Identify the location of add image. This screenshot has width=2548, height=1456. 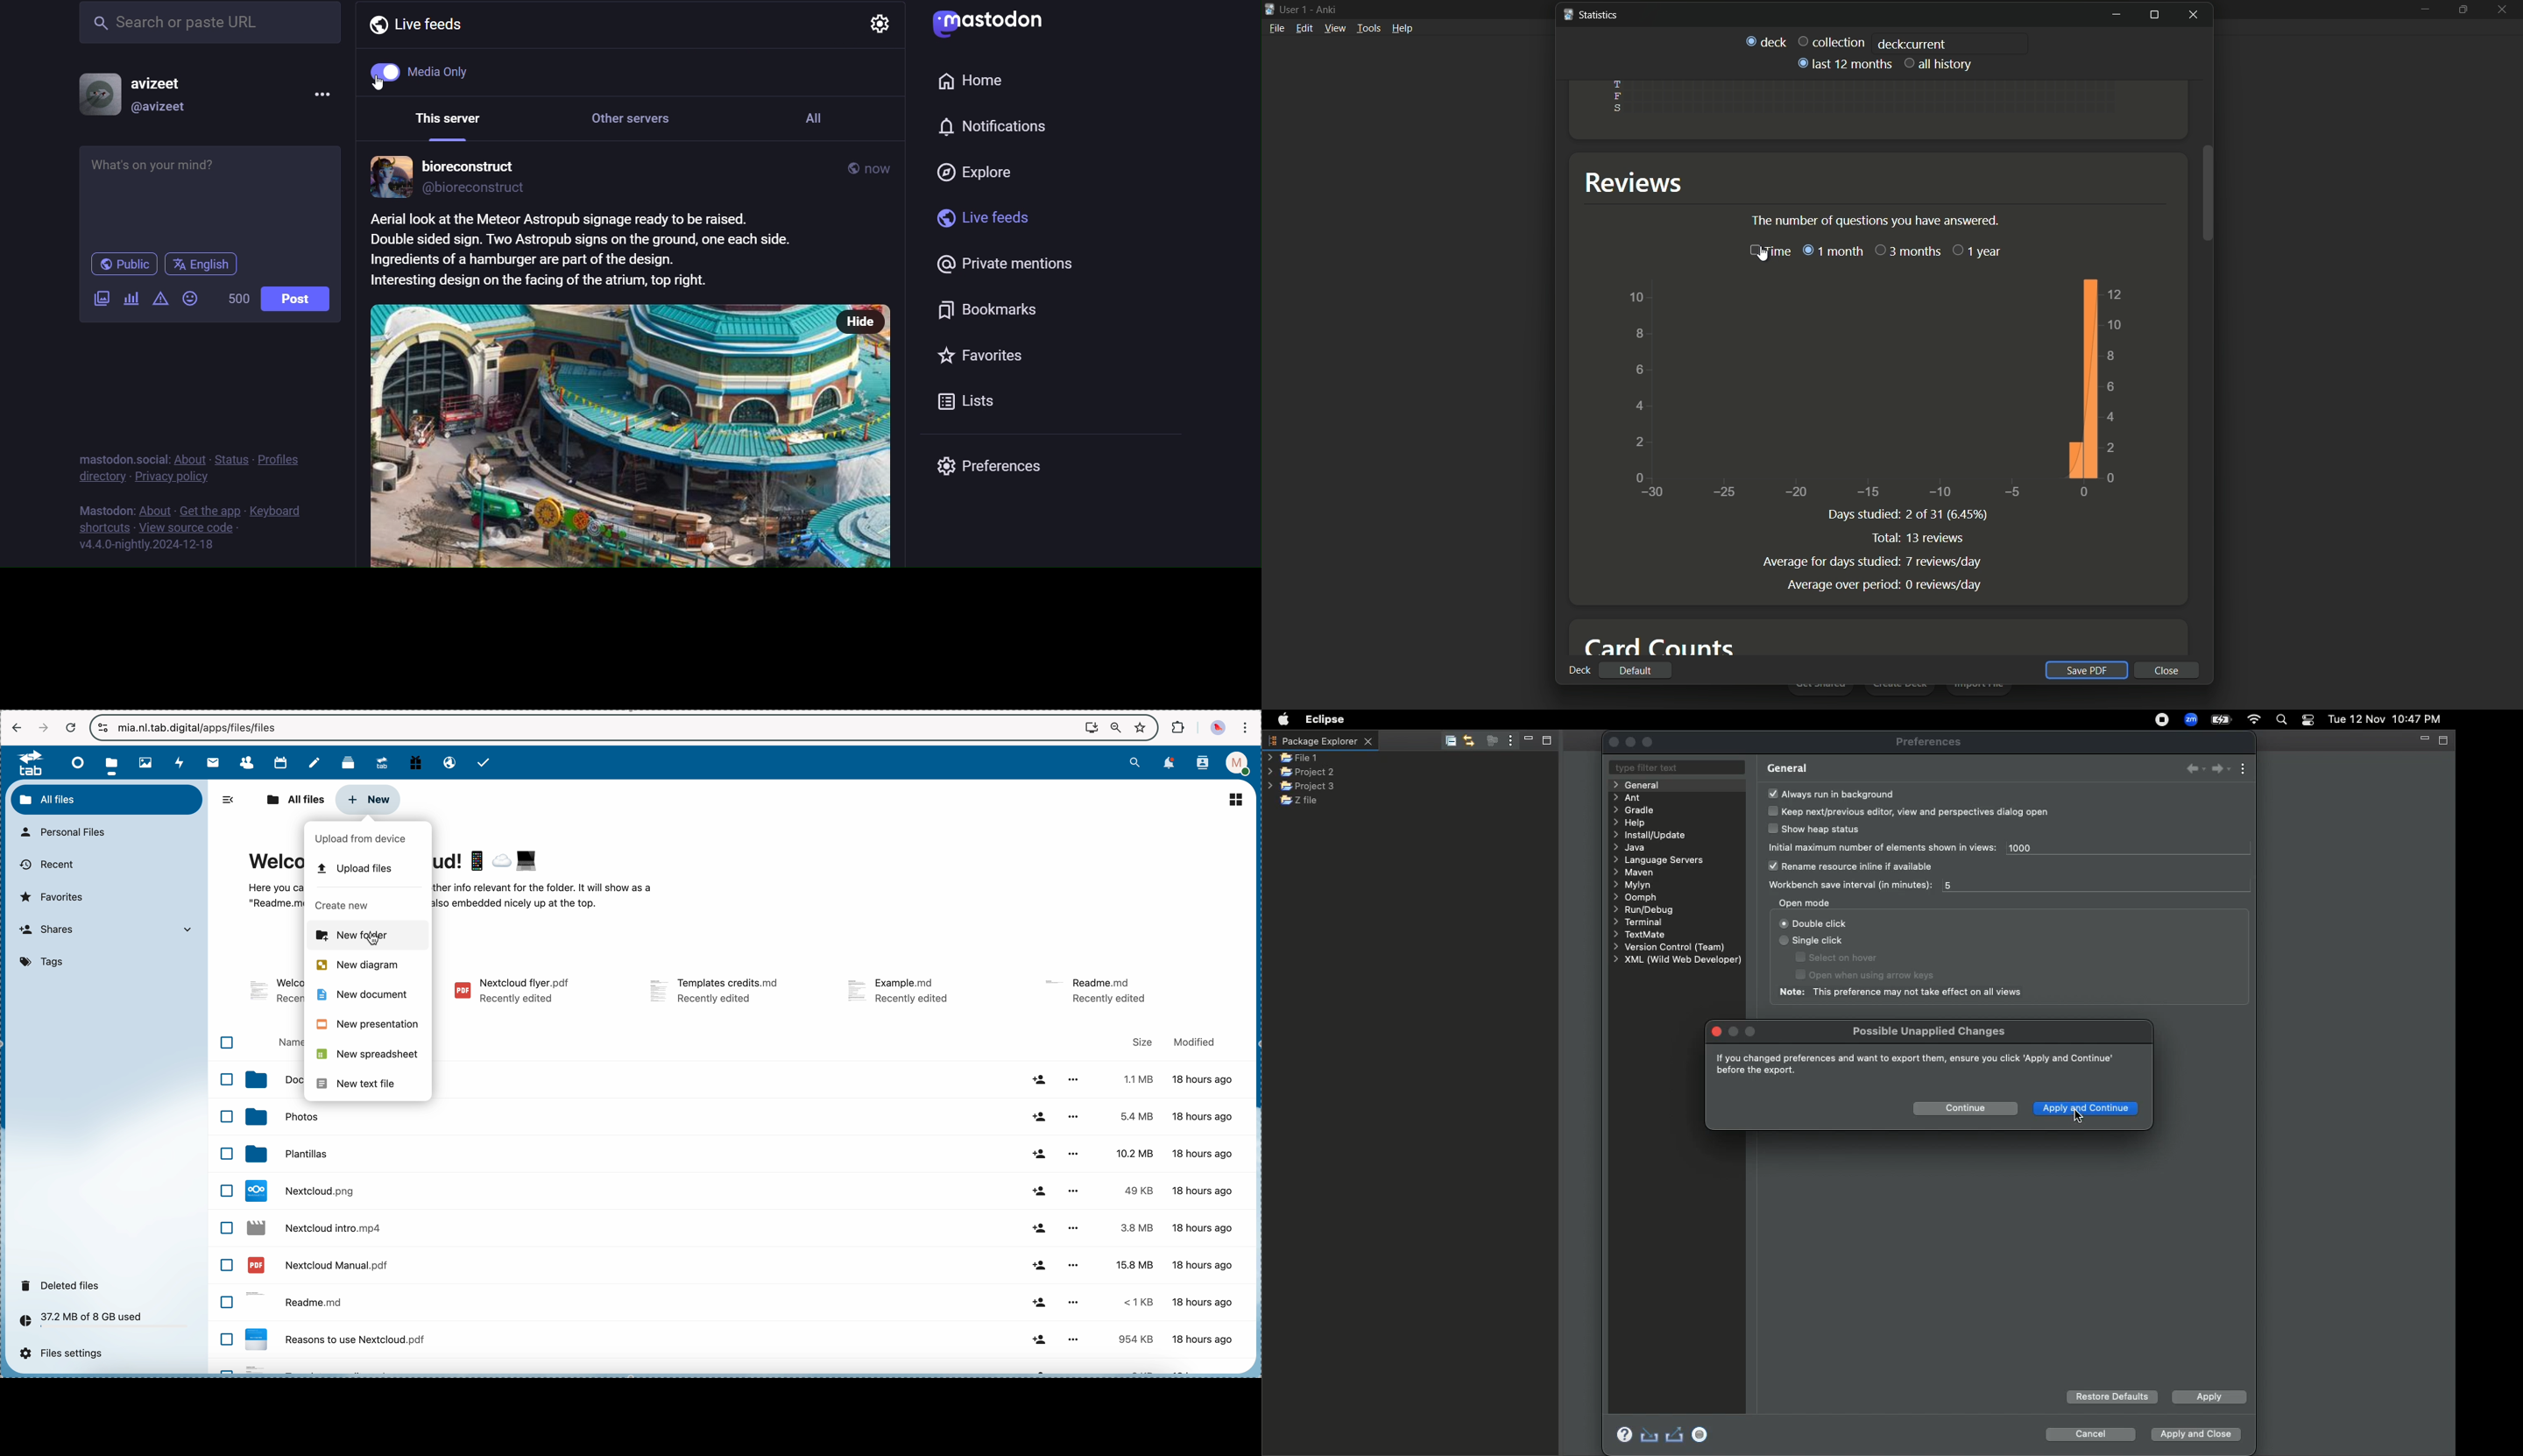
(99, 299).